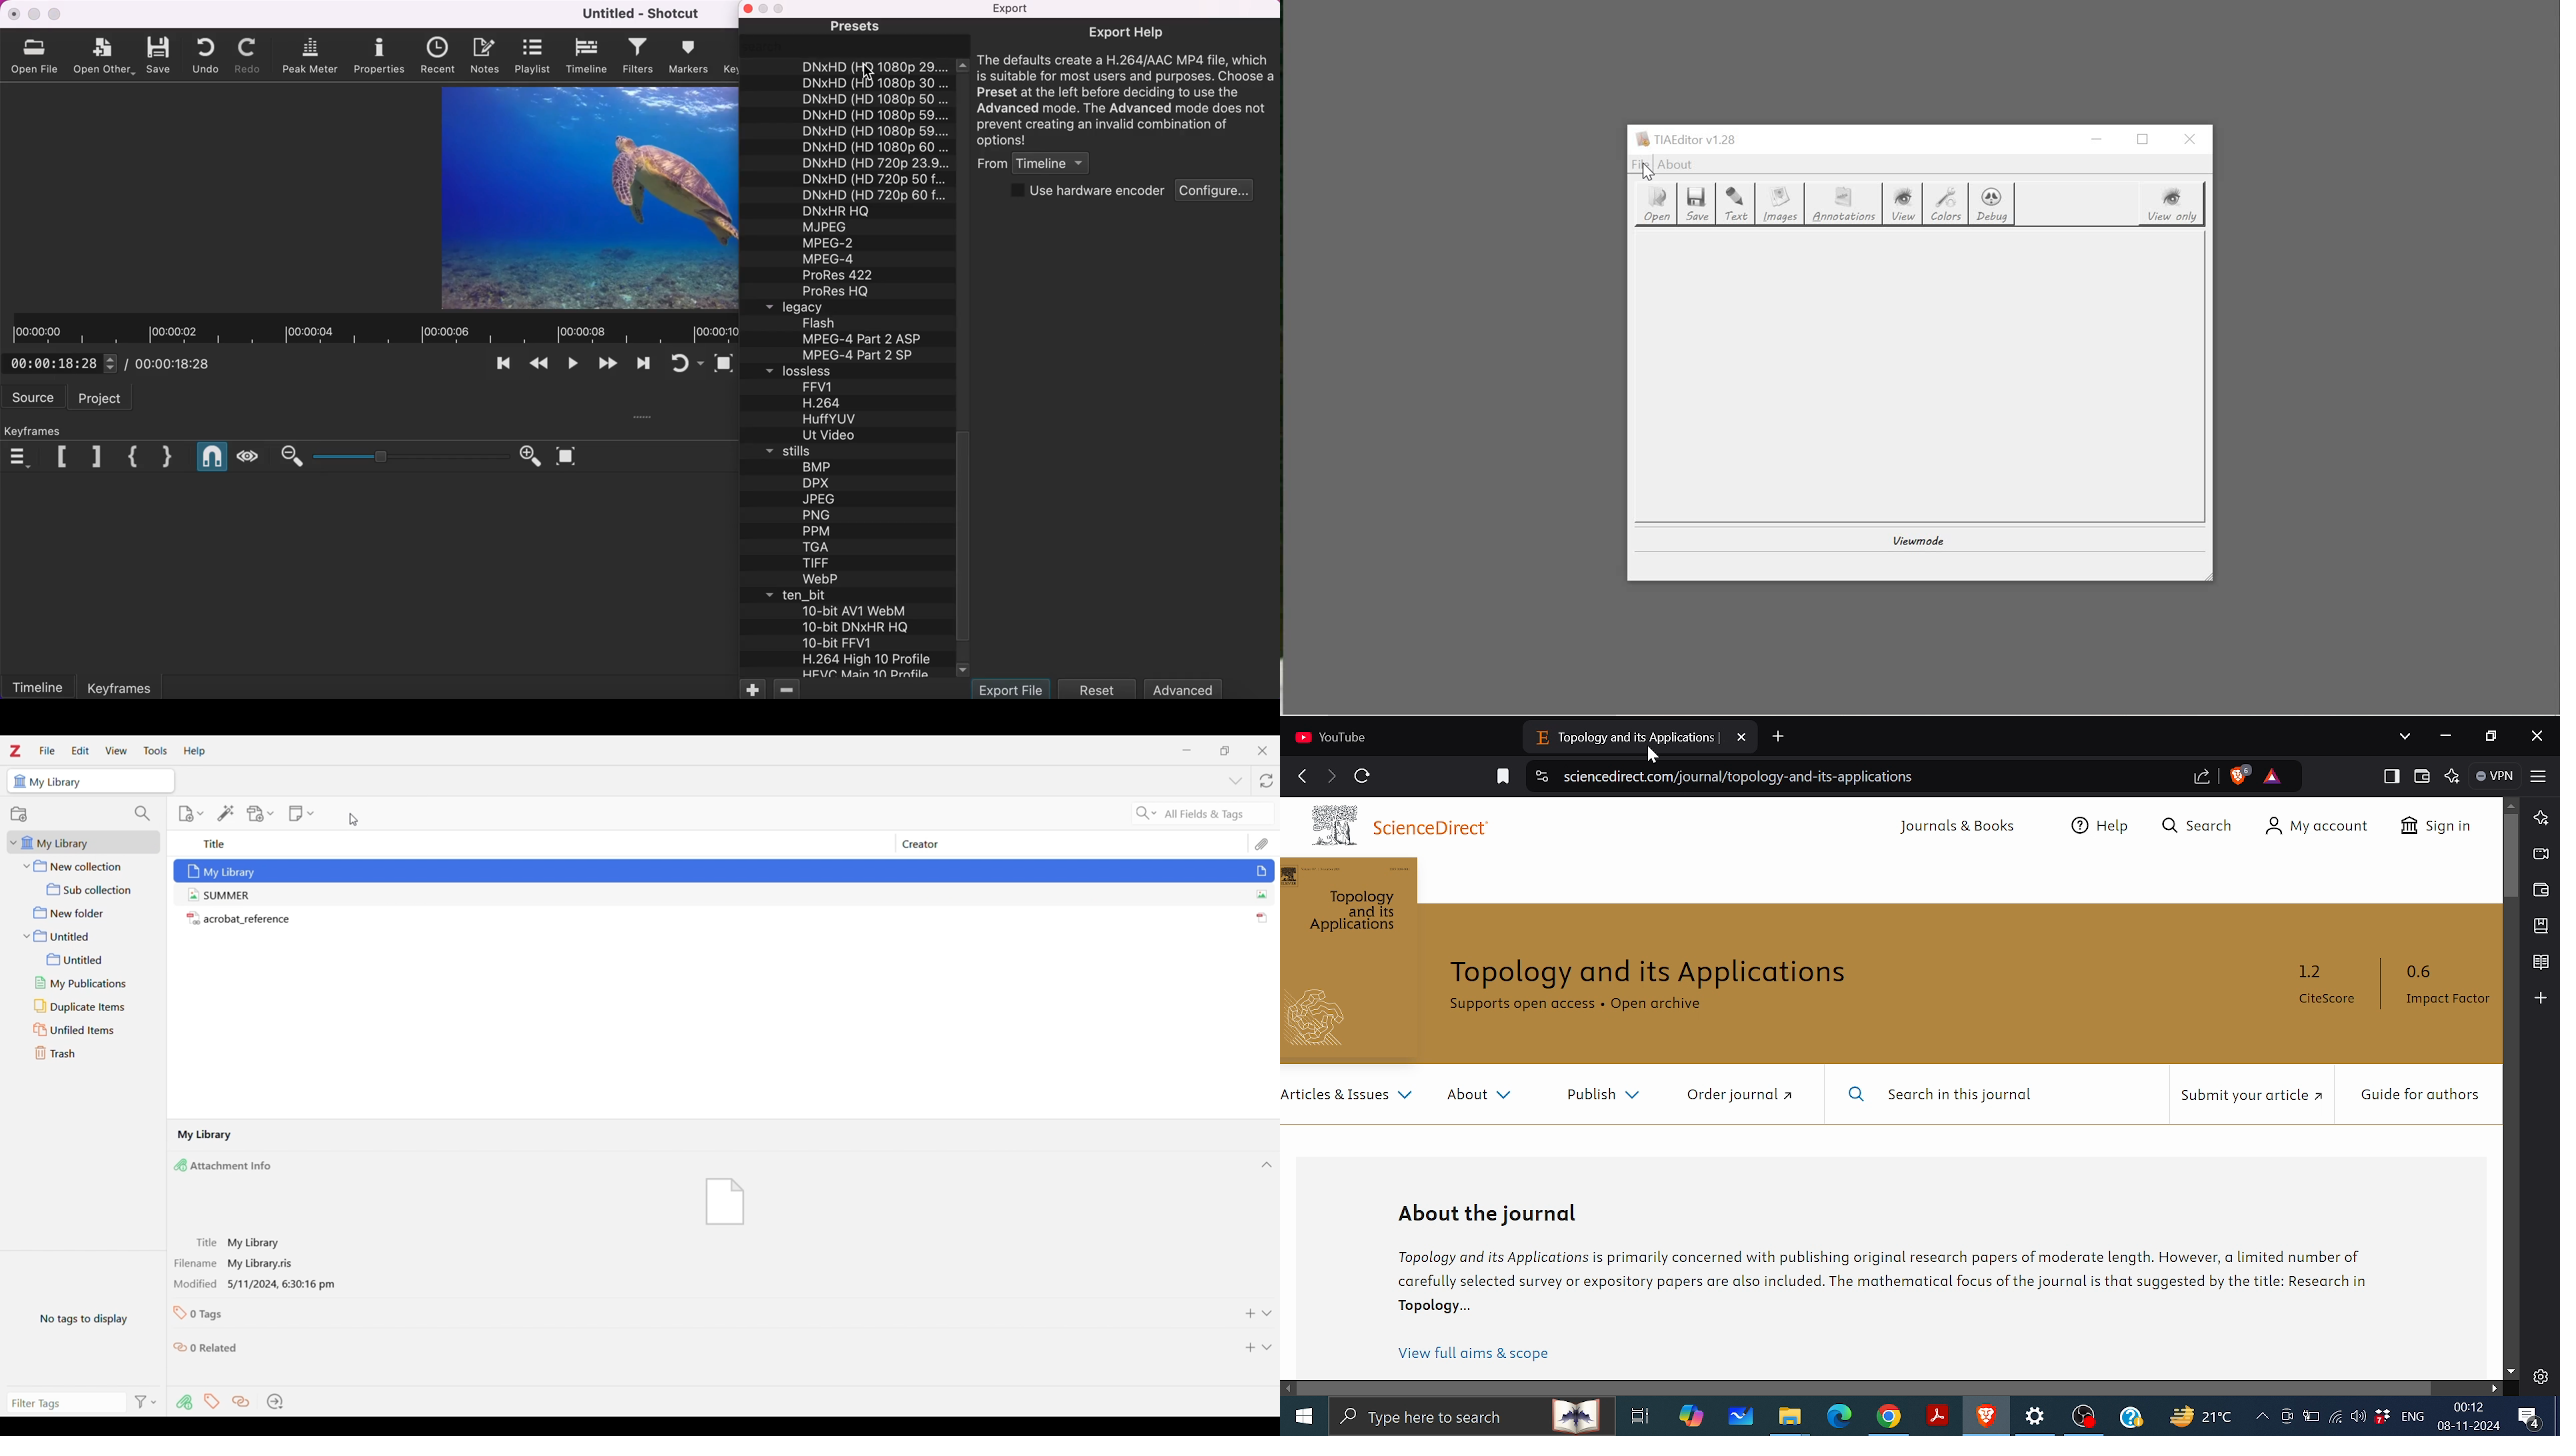 The width and height of the screenshot is (2576, 1456). What do you see at coordinates (1741, 1416) in the screenshot?
I see `Whiteboard` at bounding box center [1741, 1416].